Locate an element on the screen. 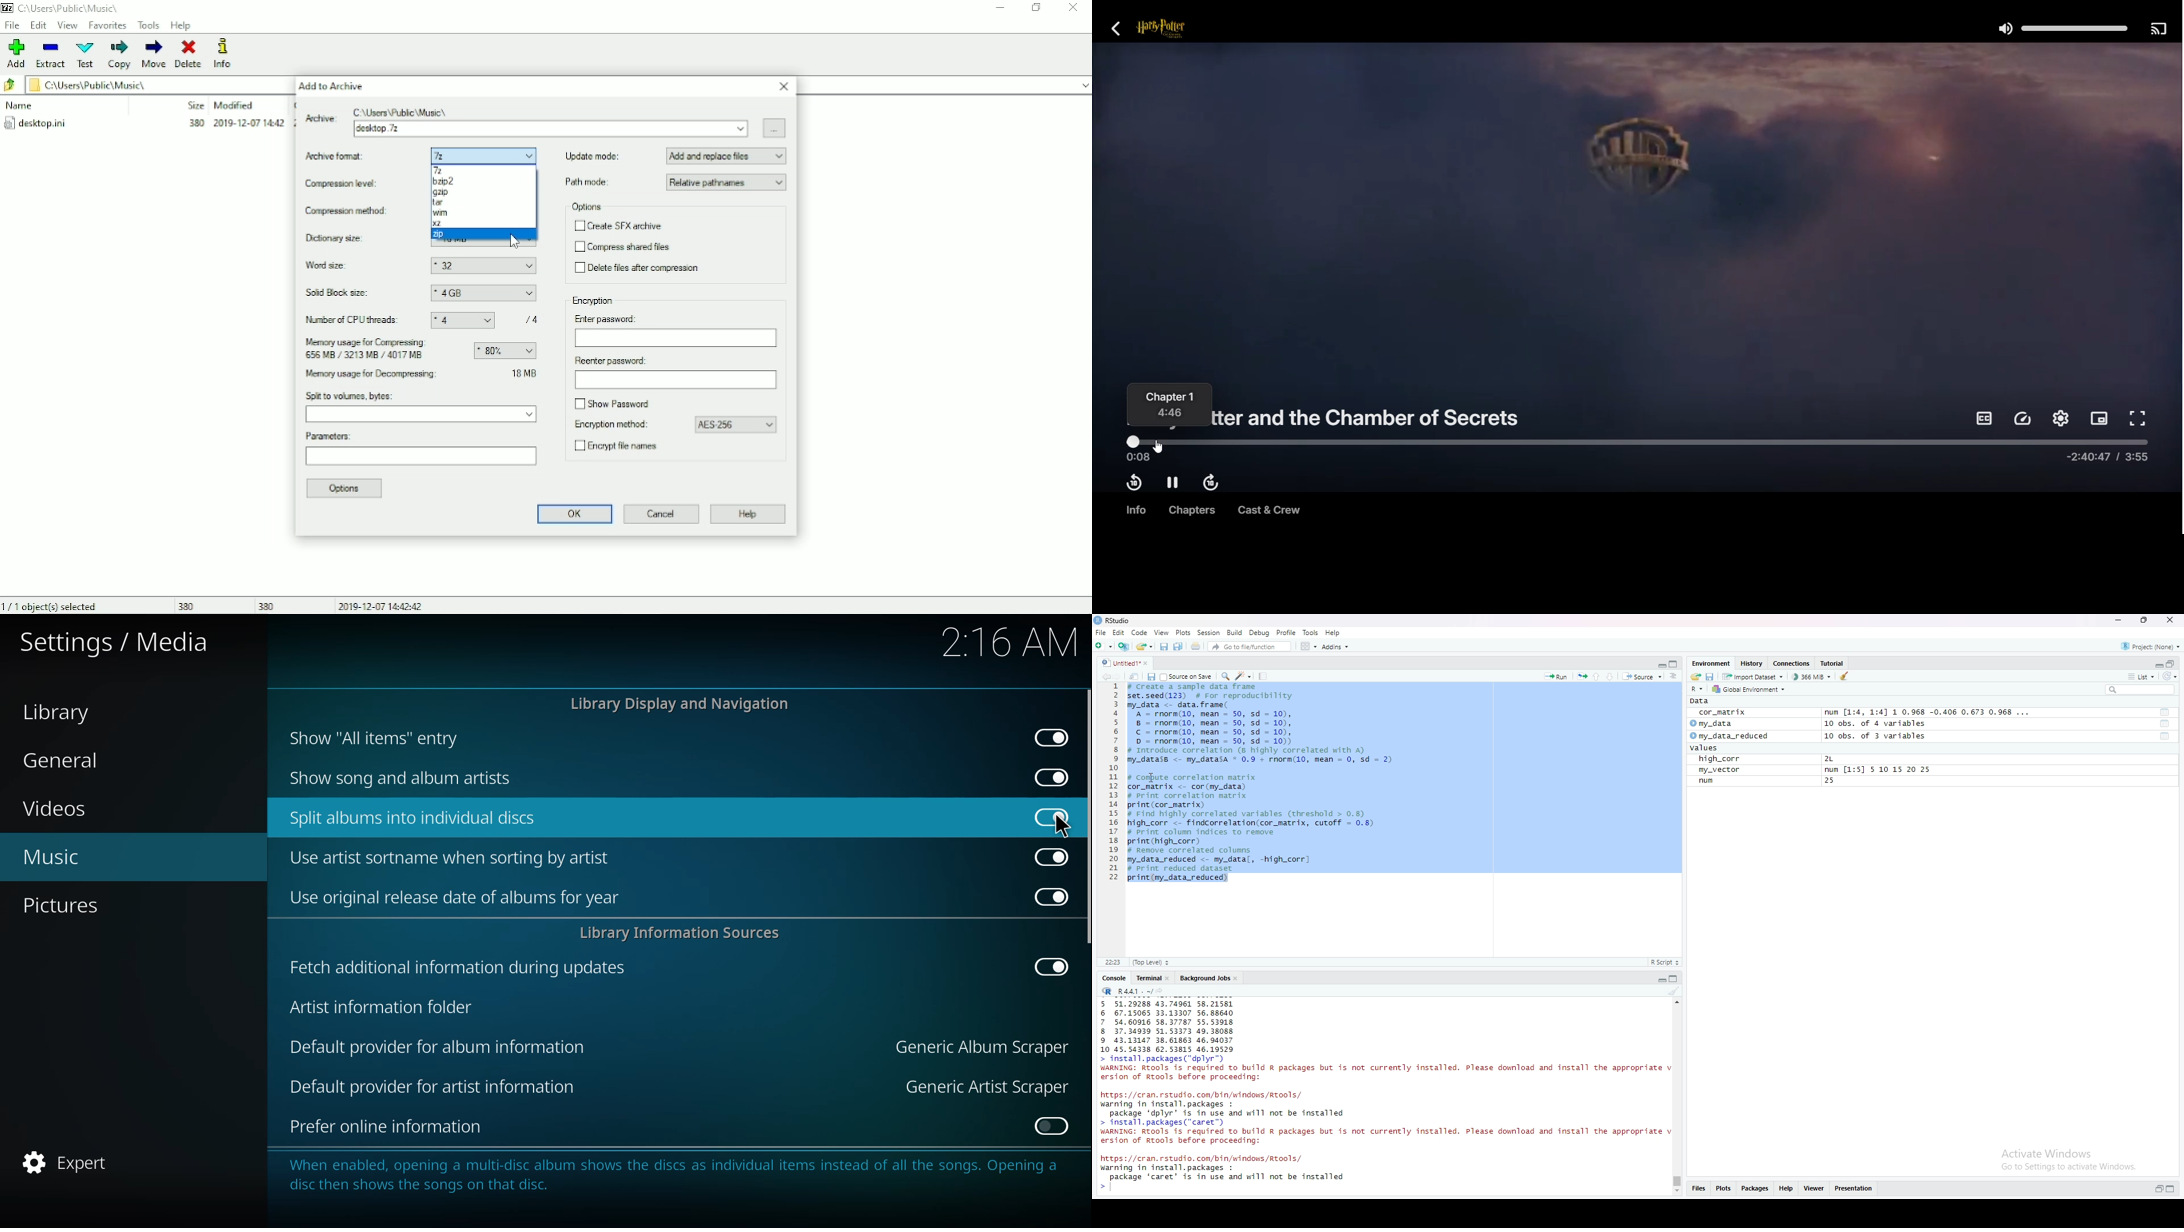 The height and width of the screenshot is (1232, 2184). Untitled1* is located at coordinates (1120, 663).